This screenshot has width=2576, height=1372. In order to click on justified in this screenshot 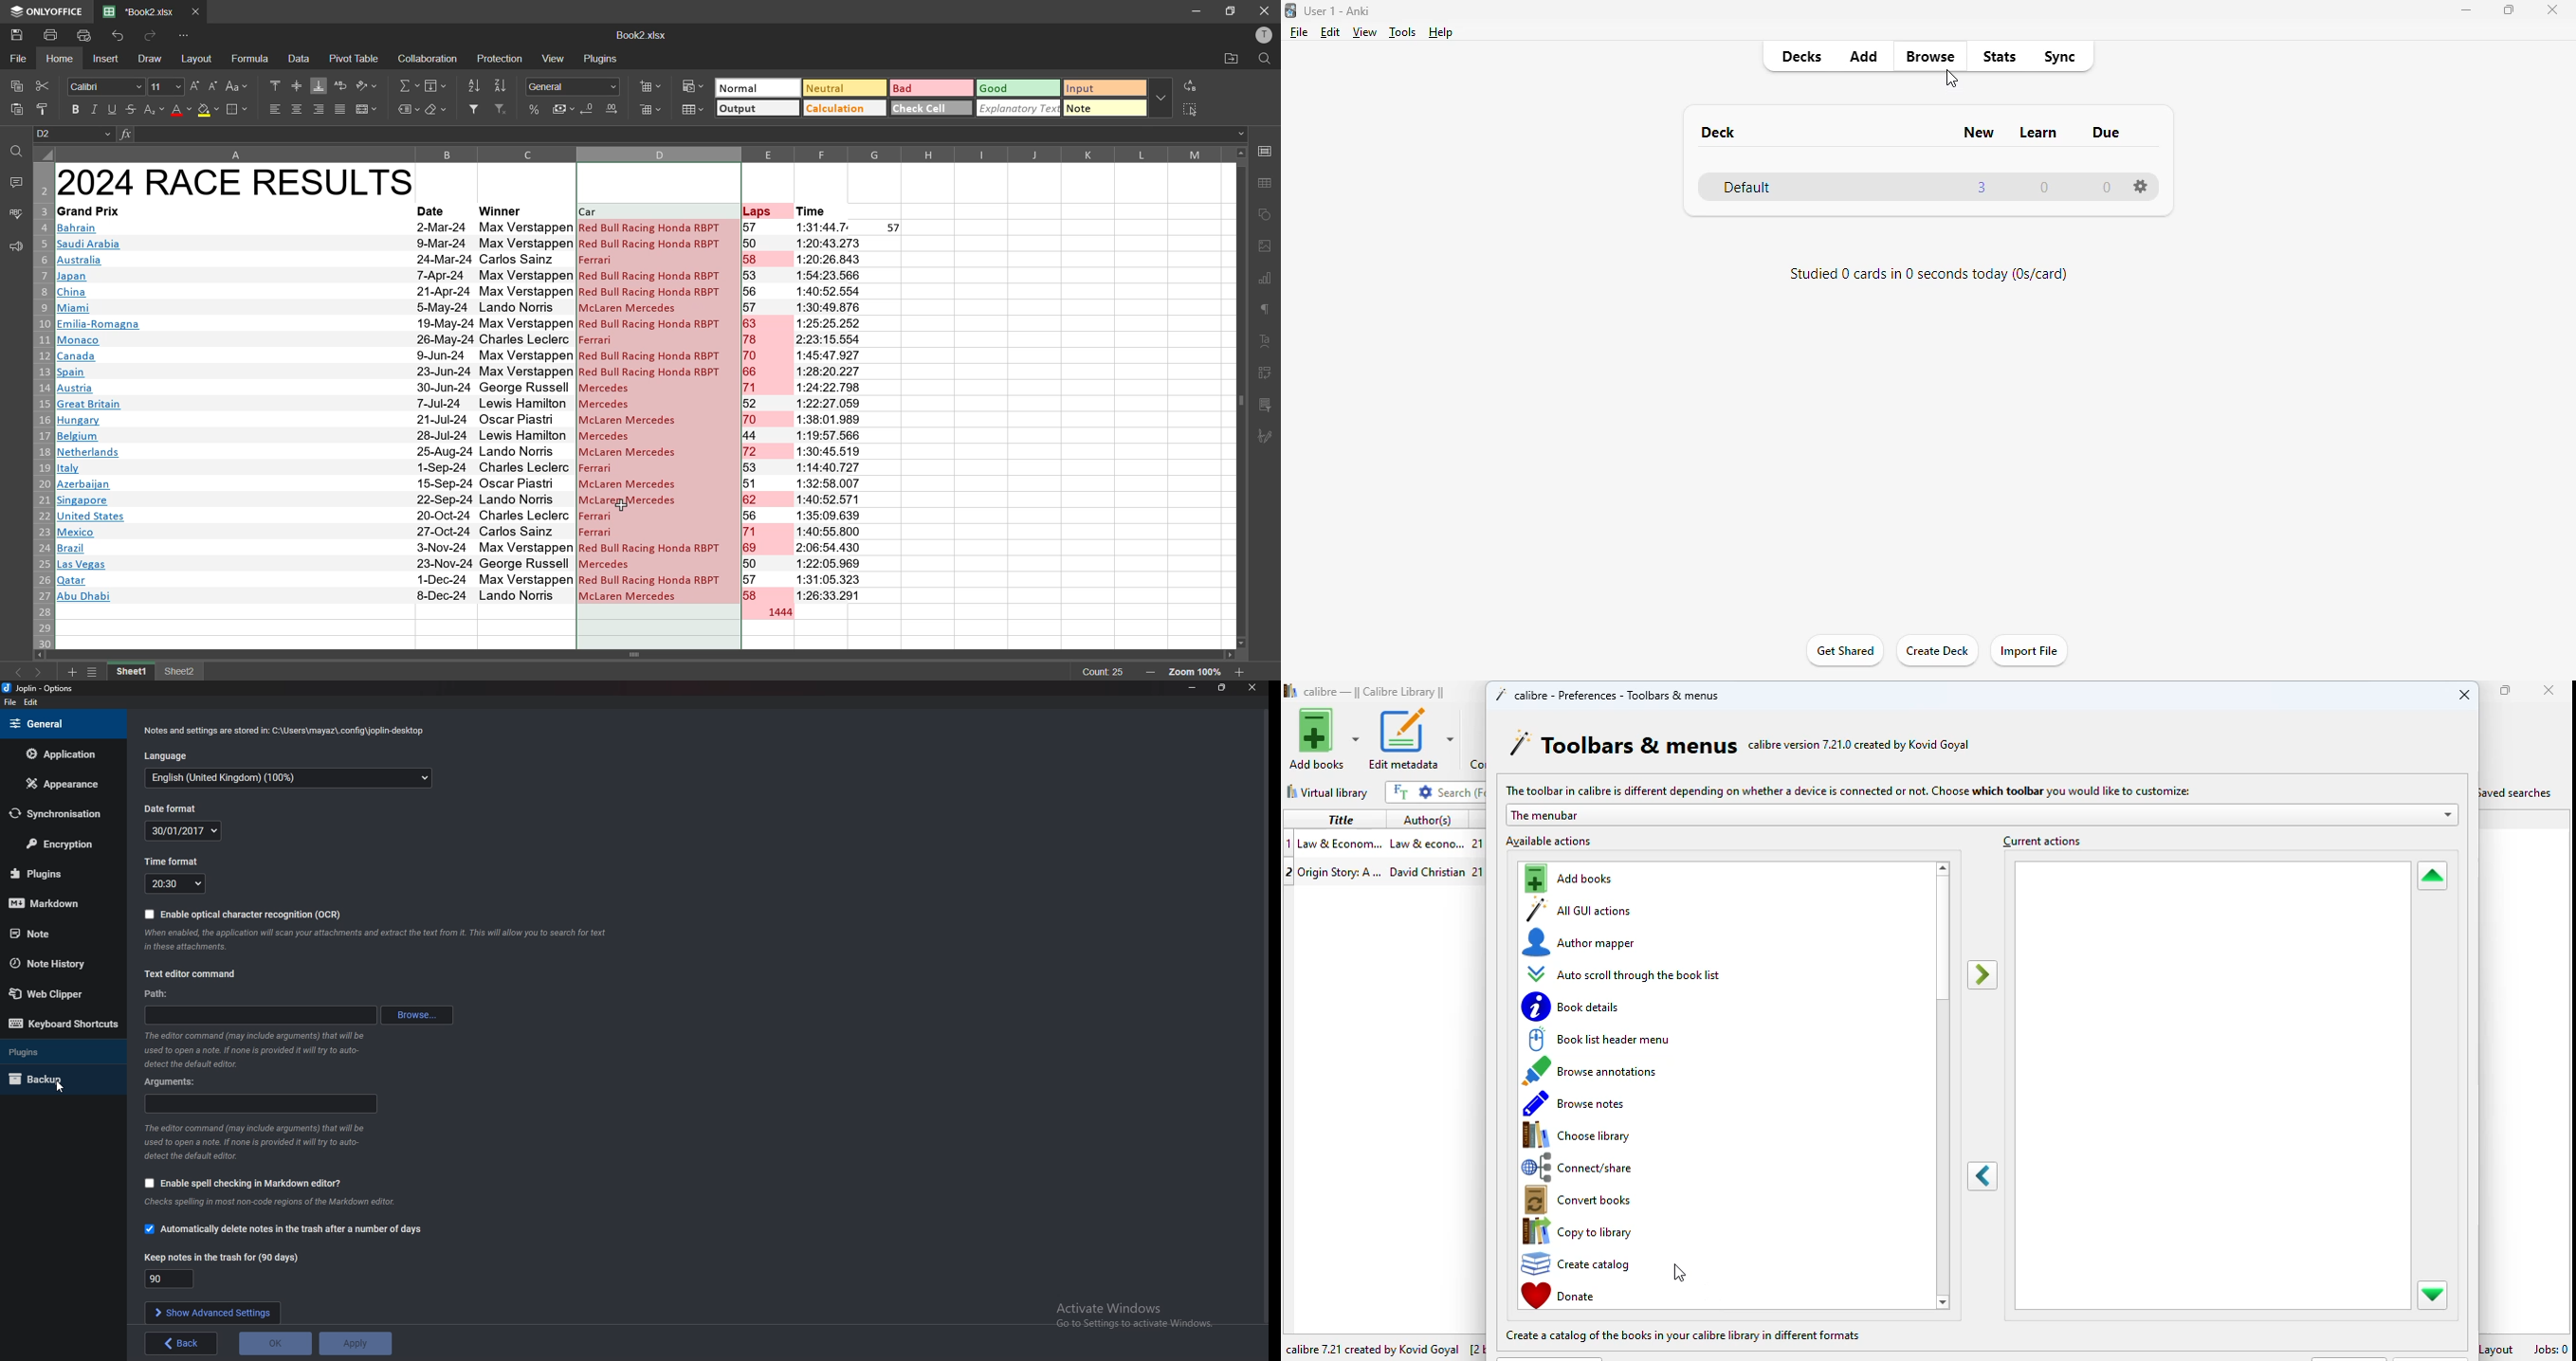, I will do `click(340, 111)`.